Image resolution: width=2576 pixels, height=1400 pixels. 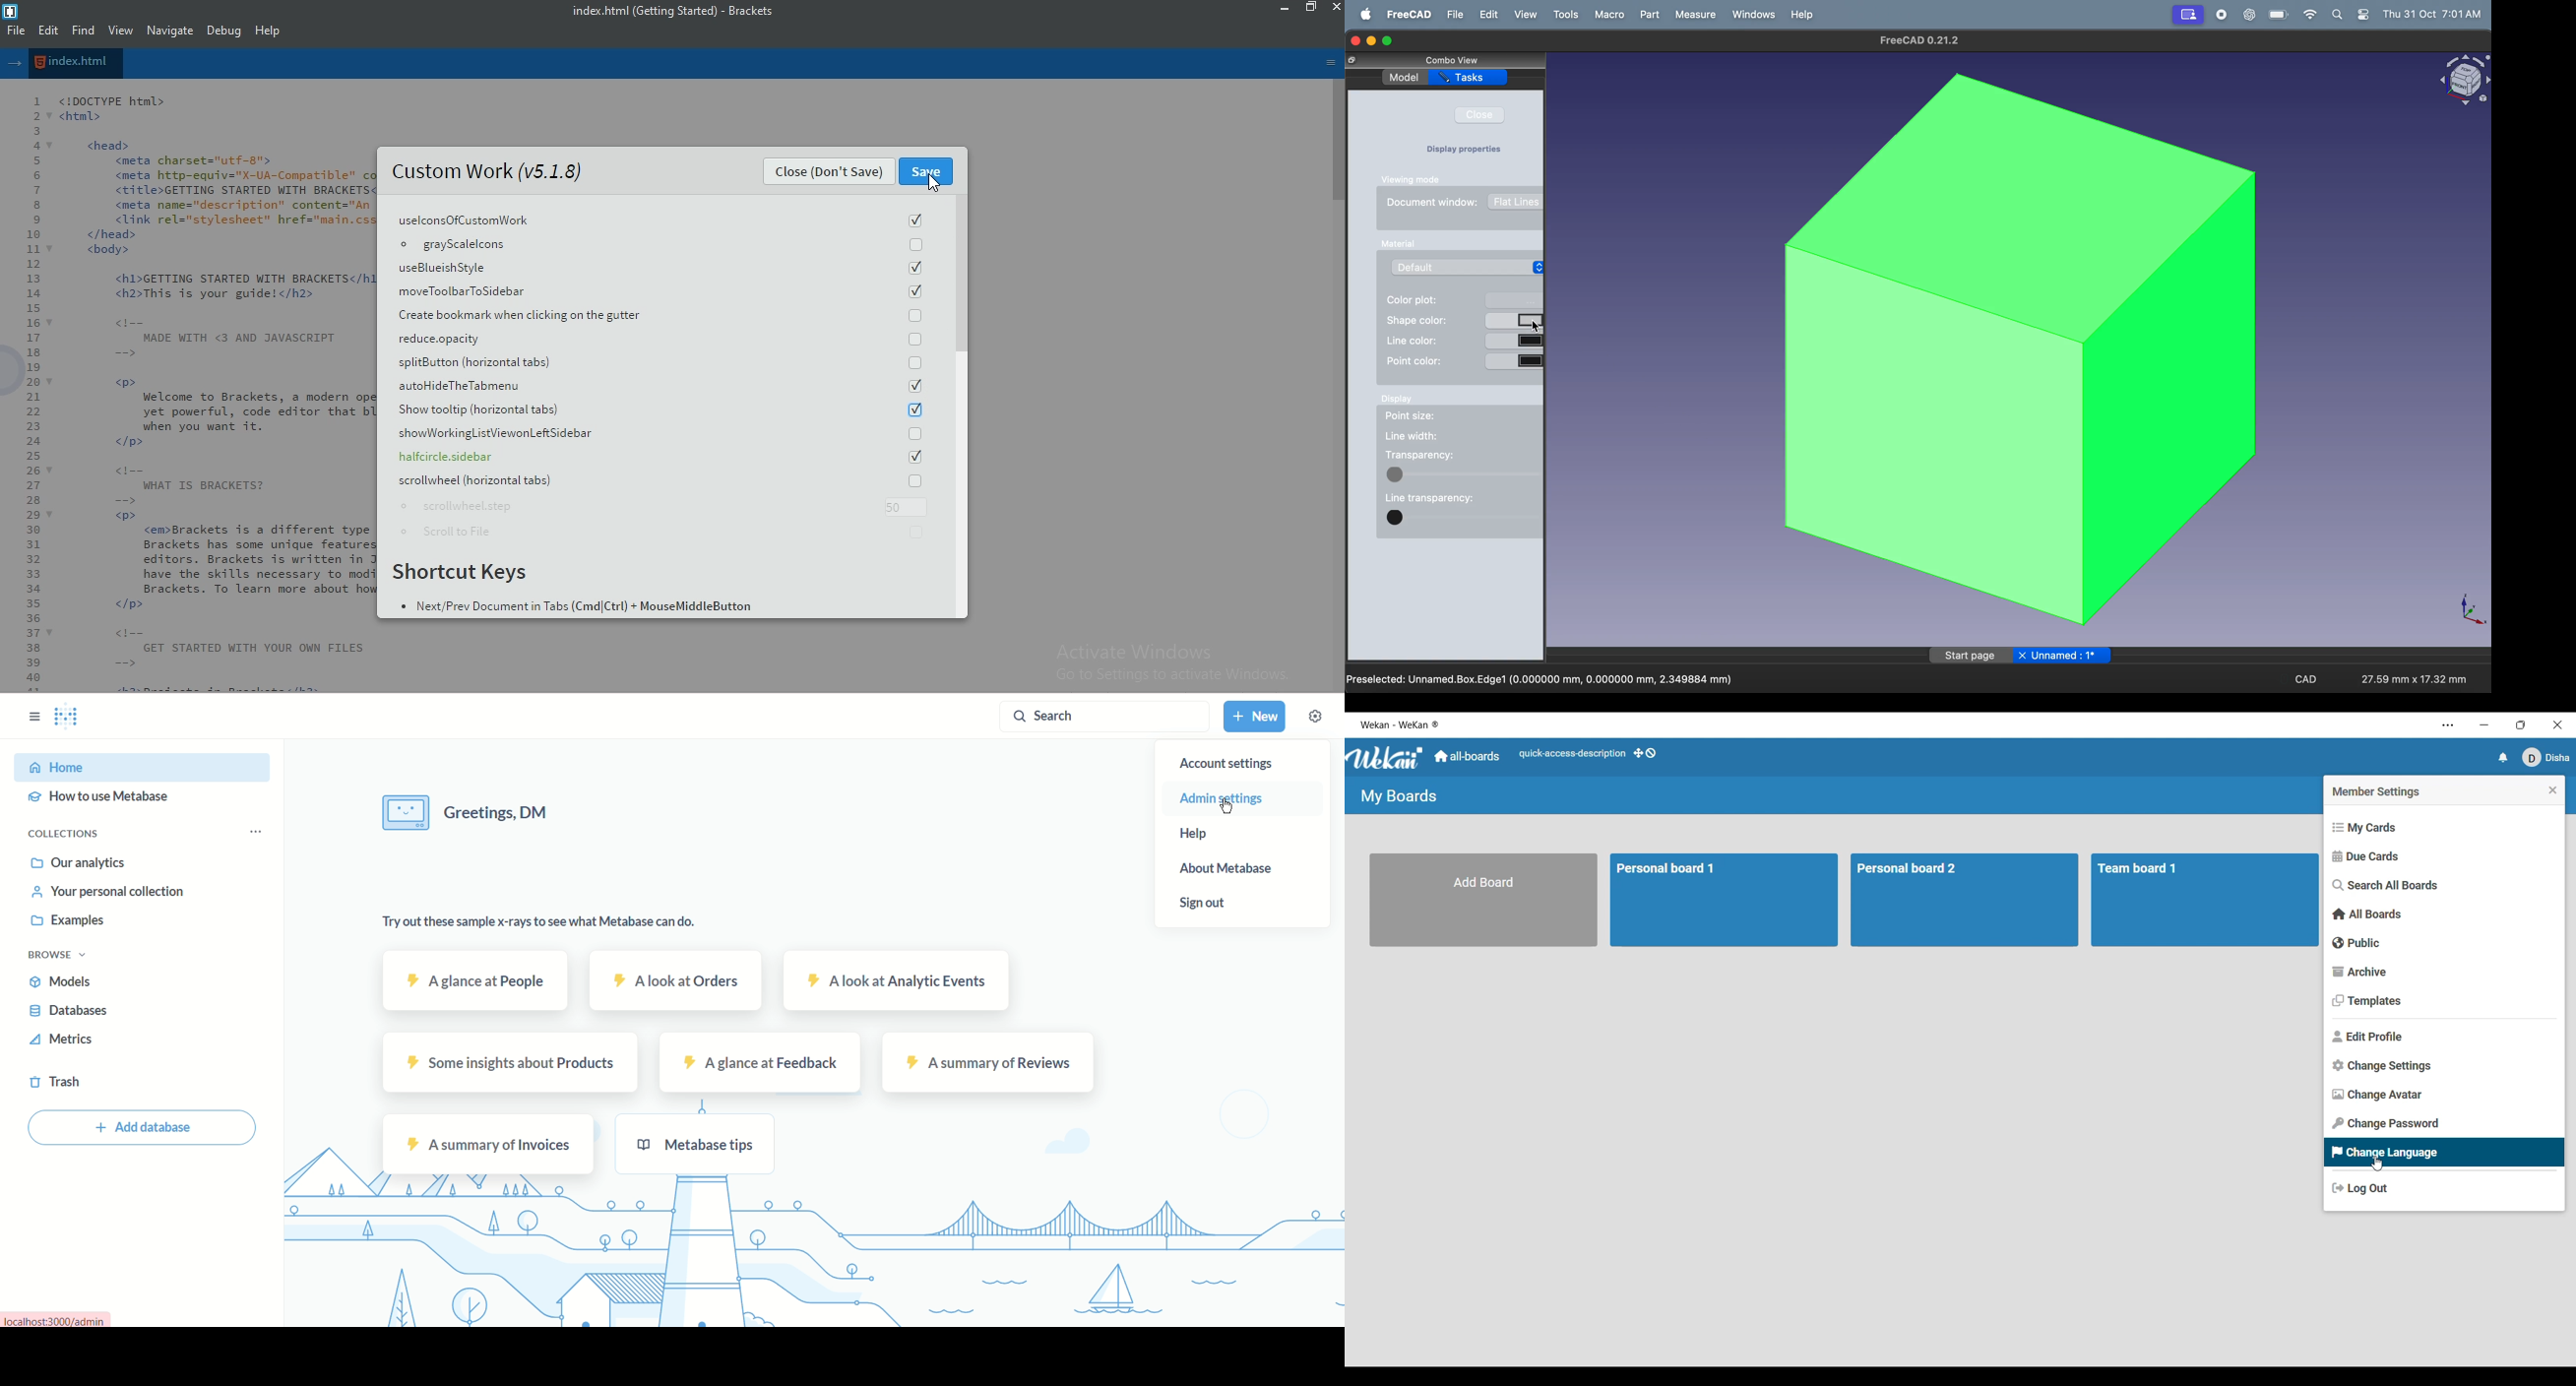 What do you see at coordinates (828, 171) in the screenshot?
I see `Close (Don't Save) ` at bounding box center [828, 171].